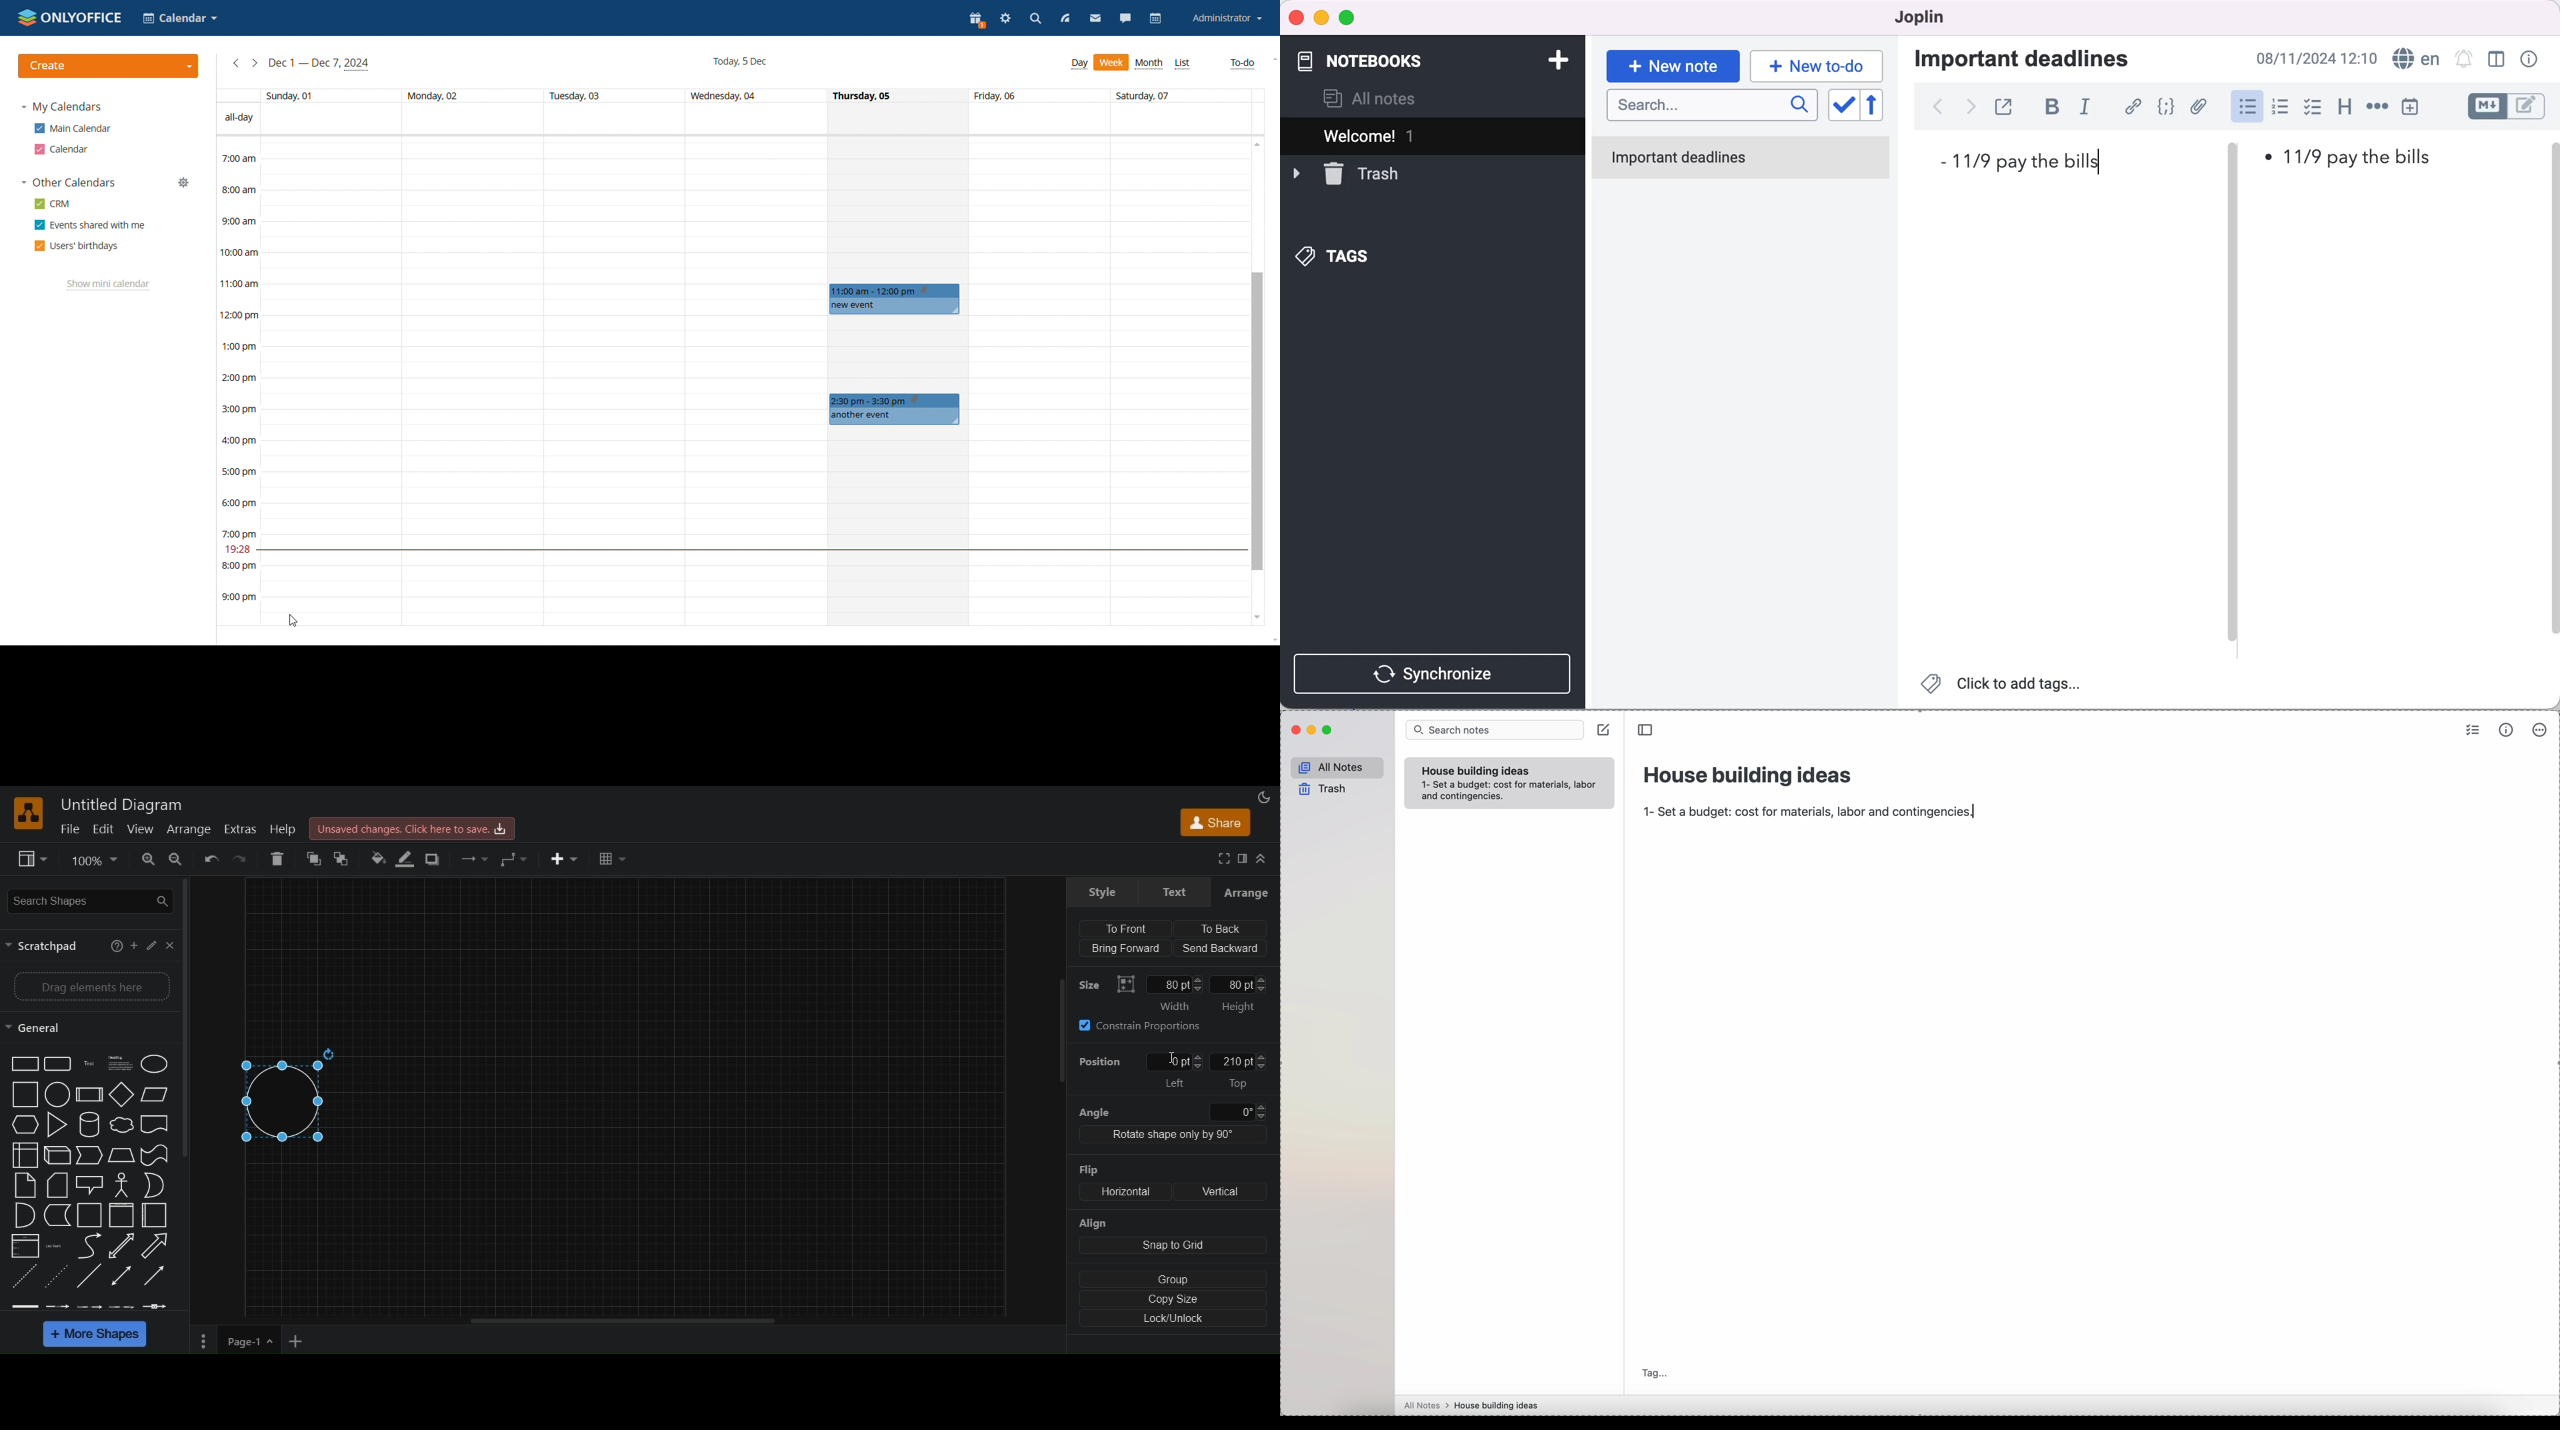 The width and height of the screenshot is (2576, 1456). Describe the element at coordinates (102, 828) in the screenshot. I see `edit` at that location.